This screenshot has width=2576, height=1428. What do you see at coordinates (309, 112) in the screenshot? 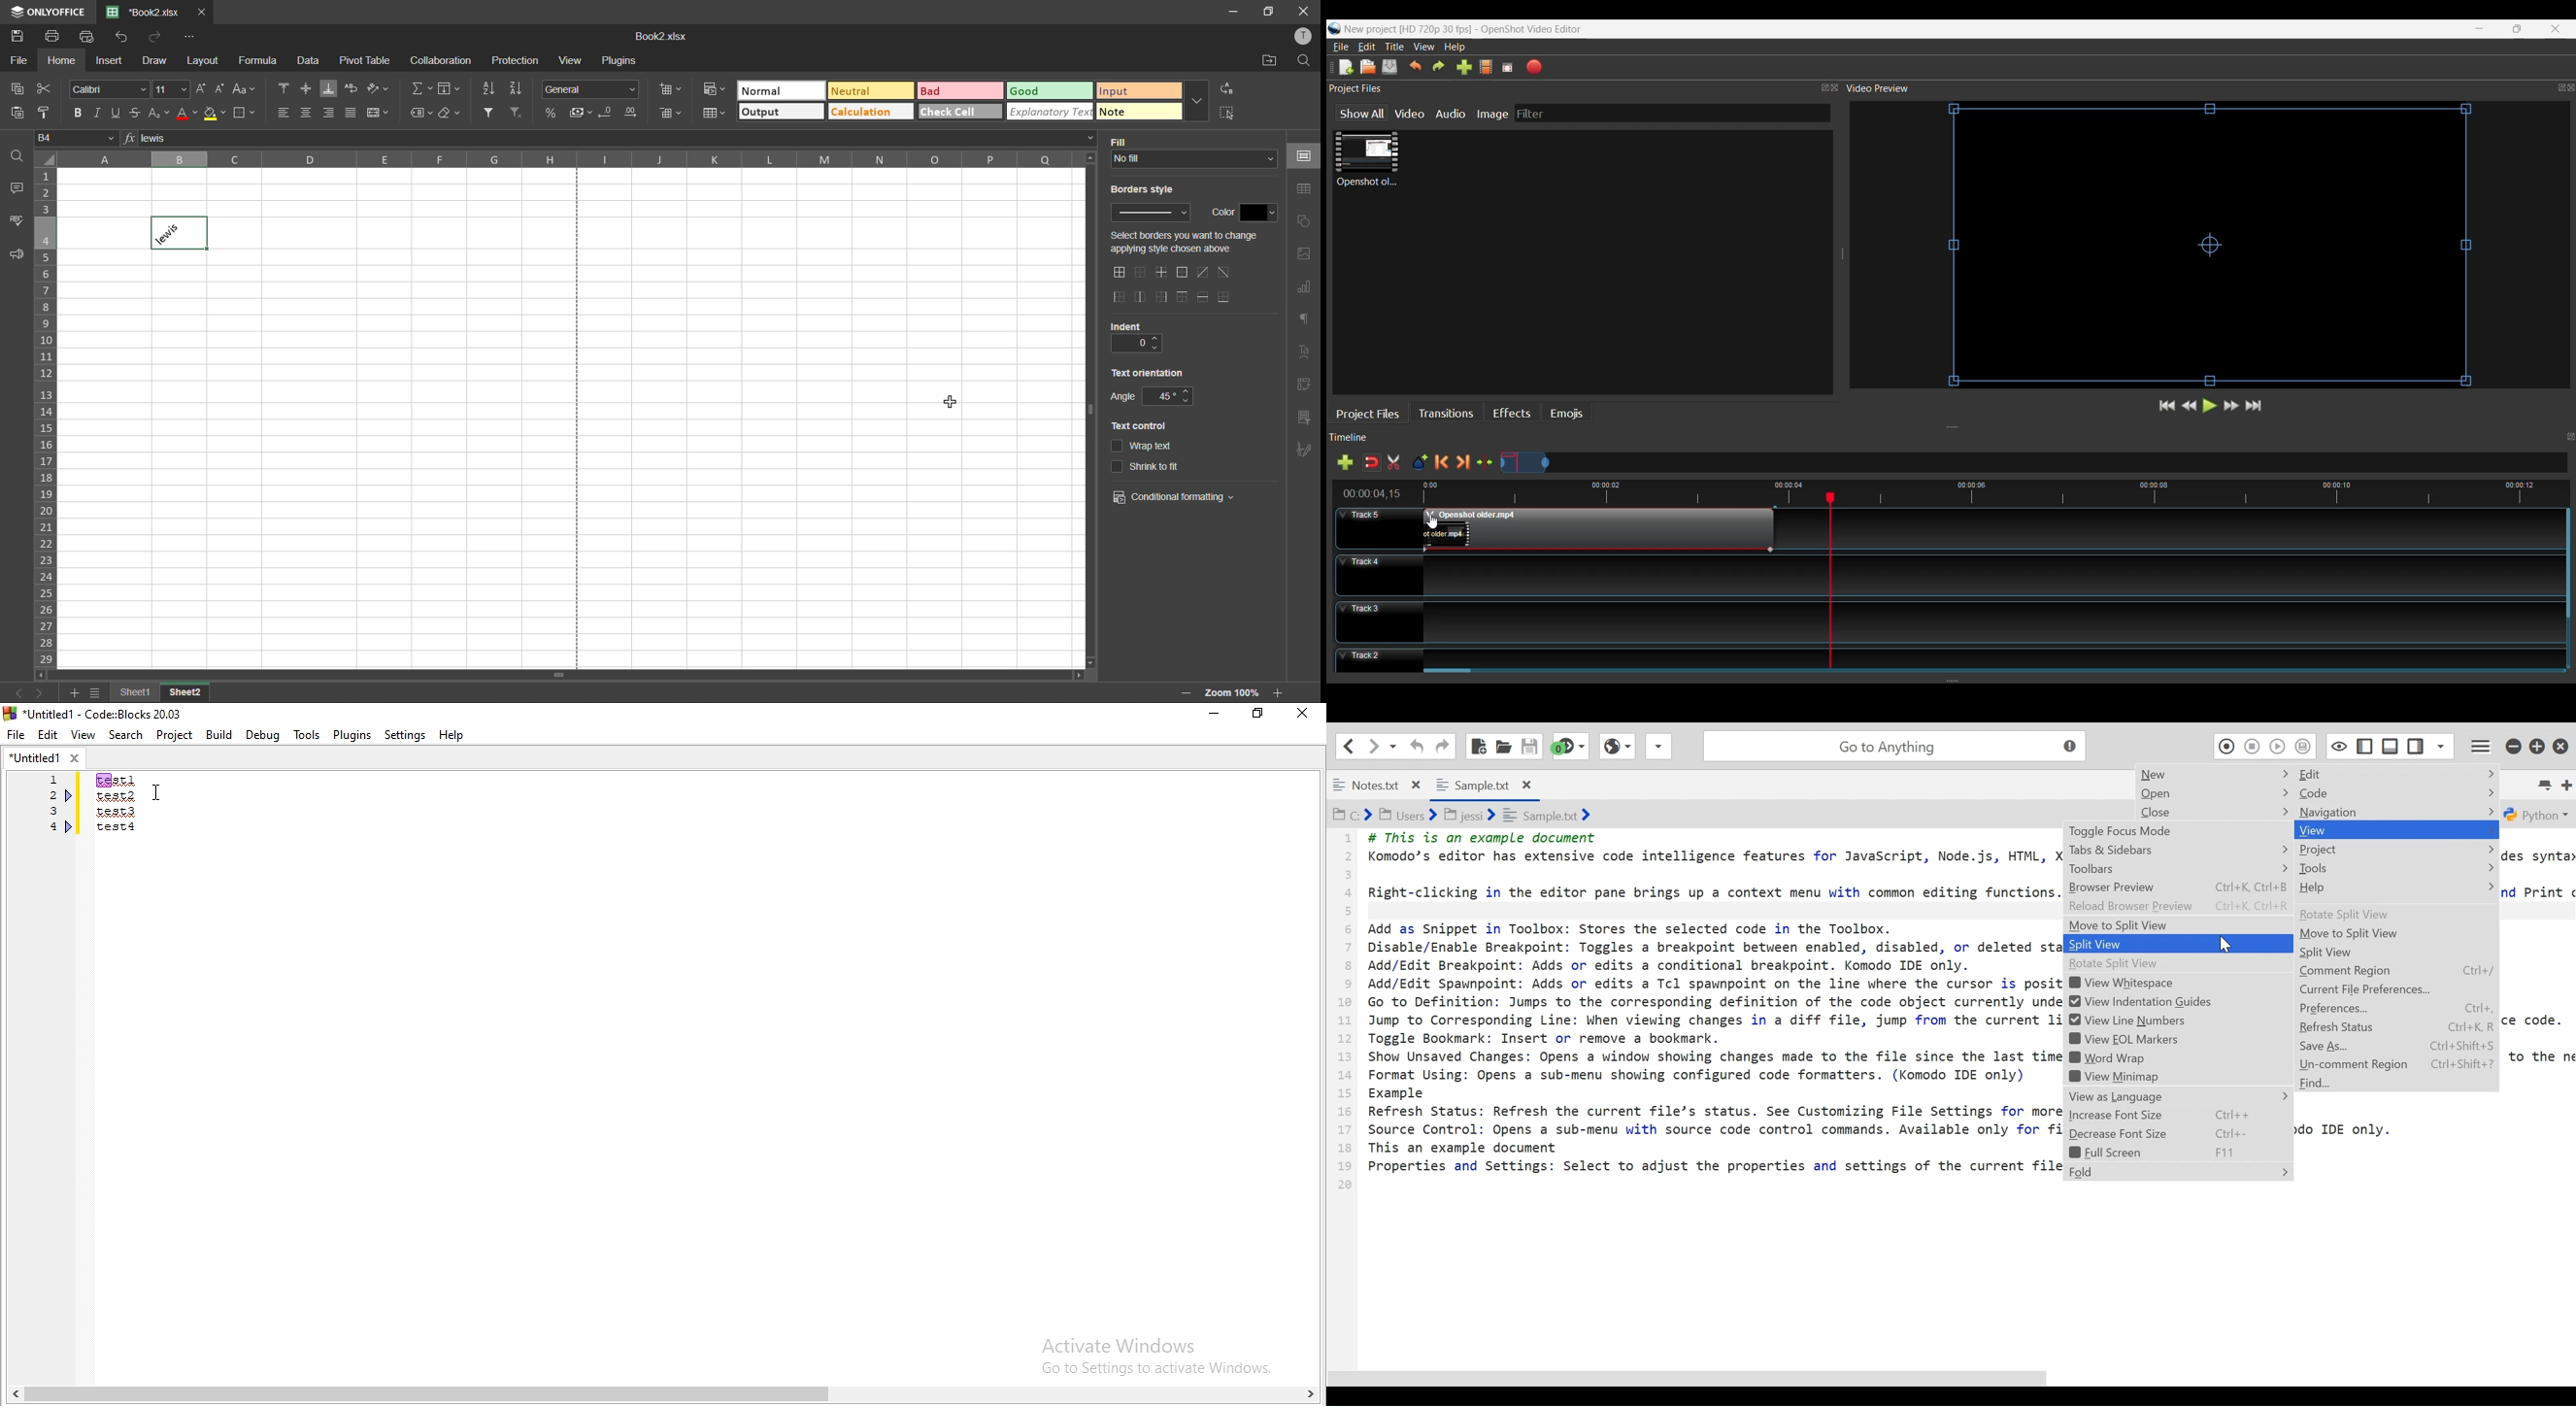
I see `align center` at bounding box center [309, 112].